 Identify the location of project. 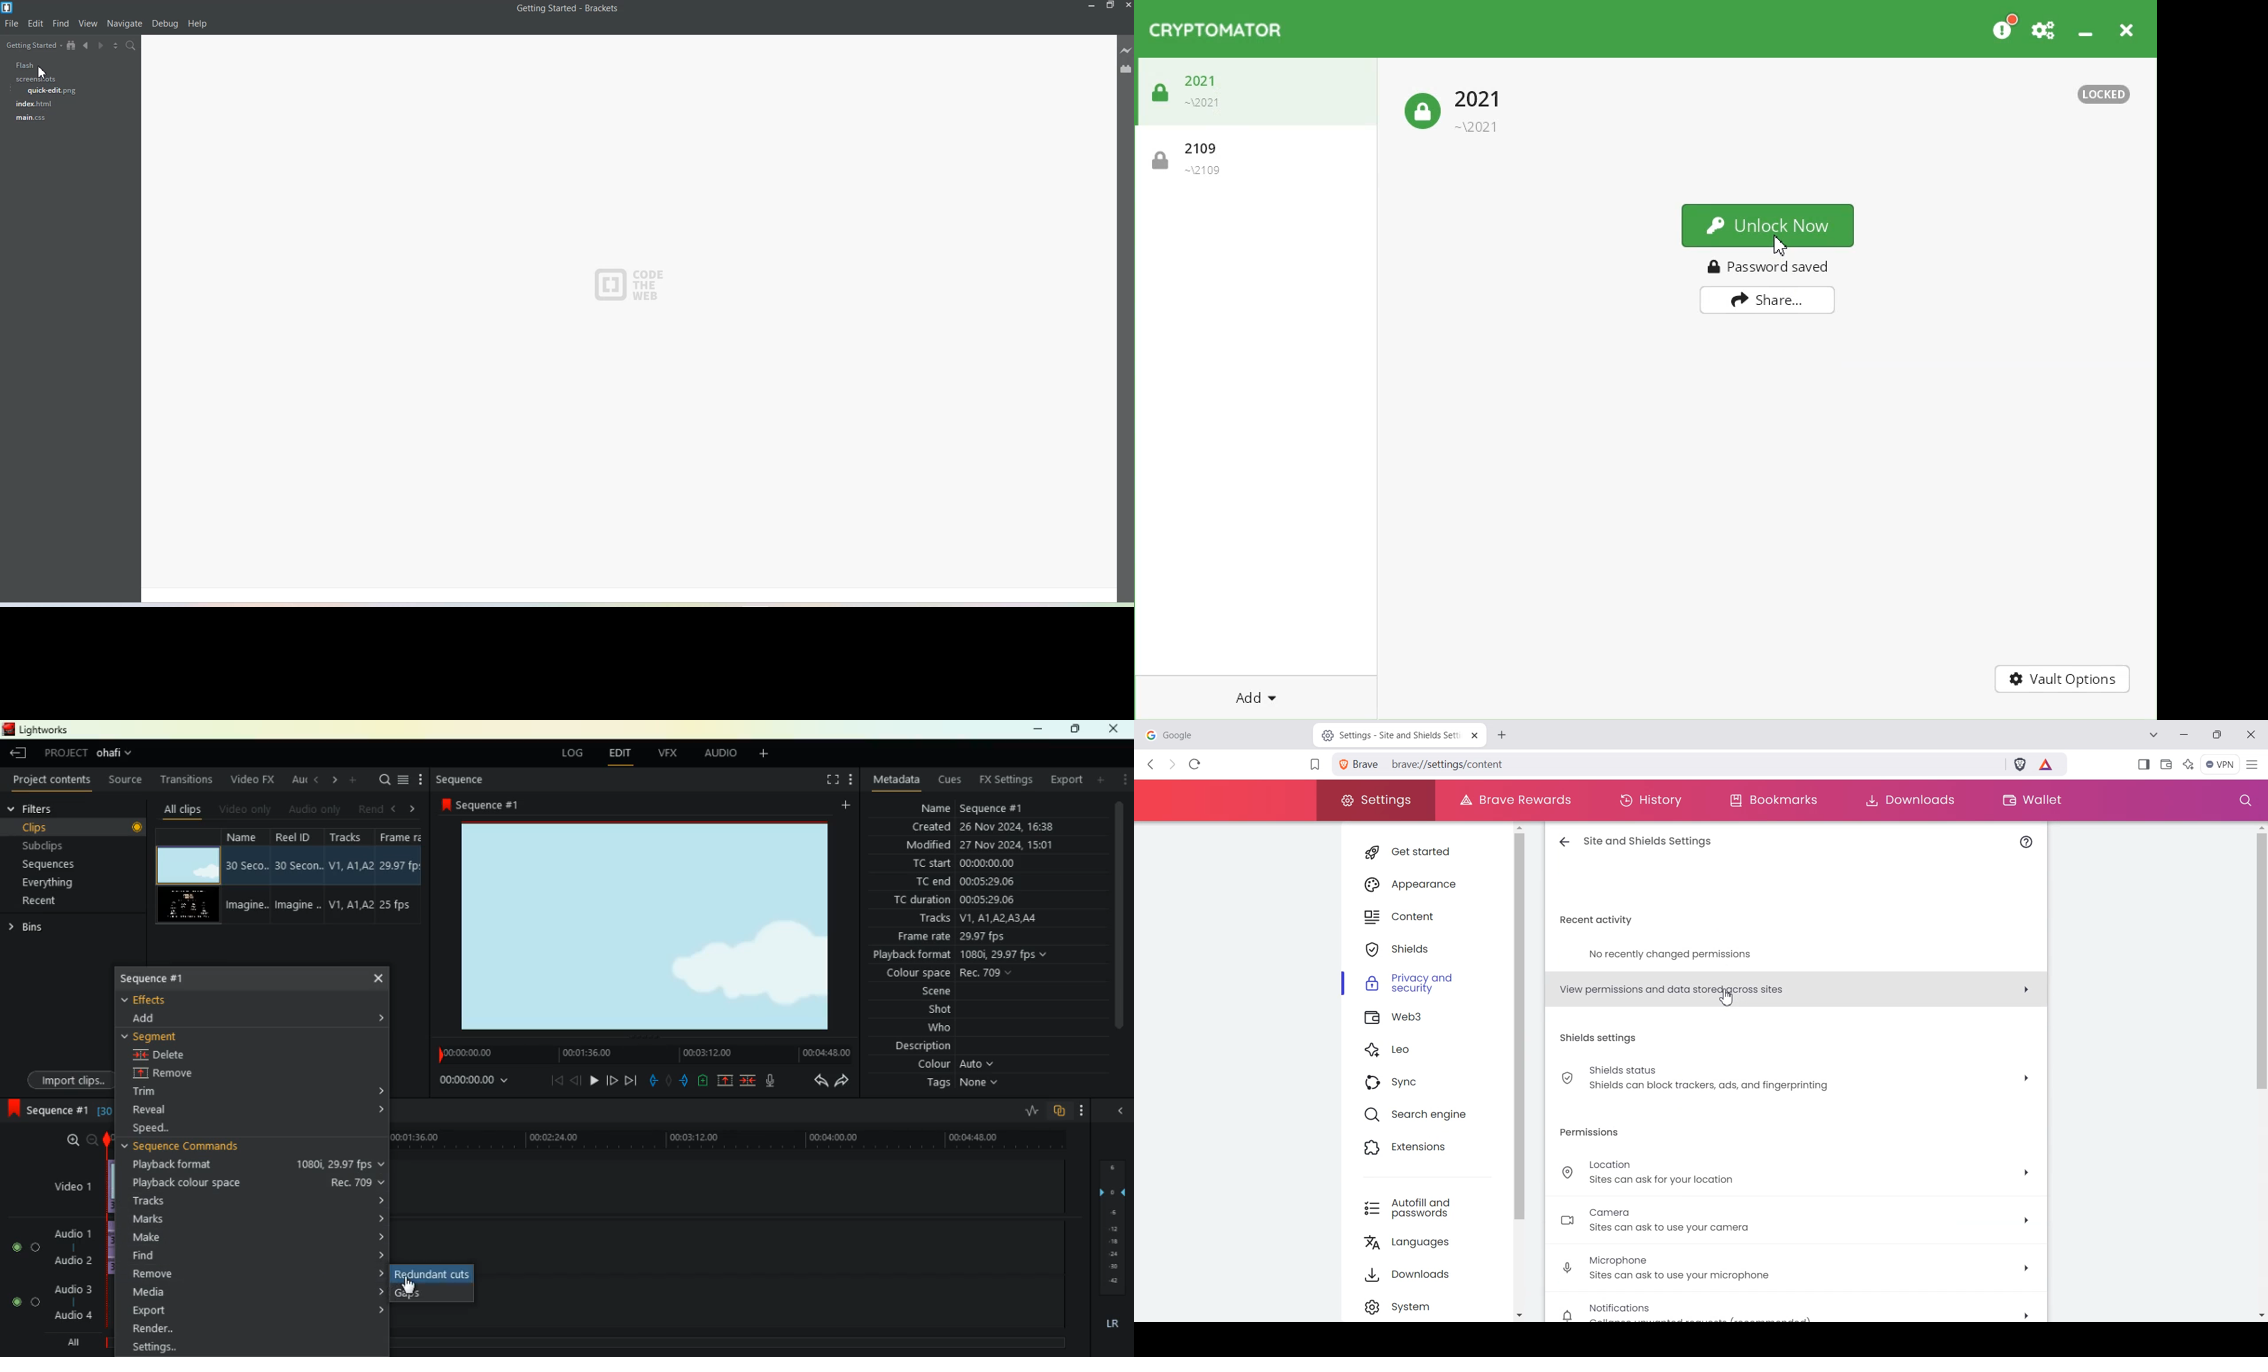
(94, 753).